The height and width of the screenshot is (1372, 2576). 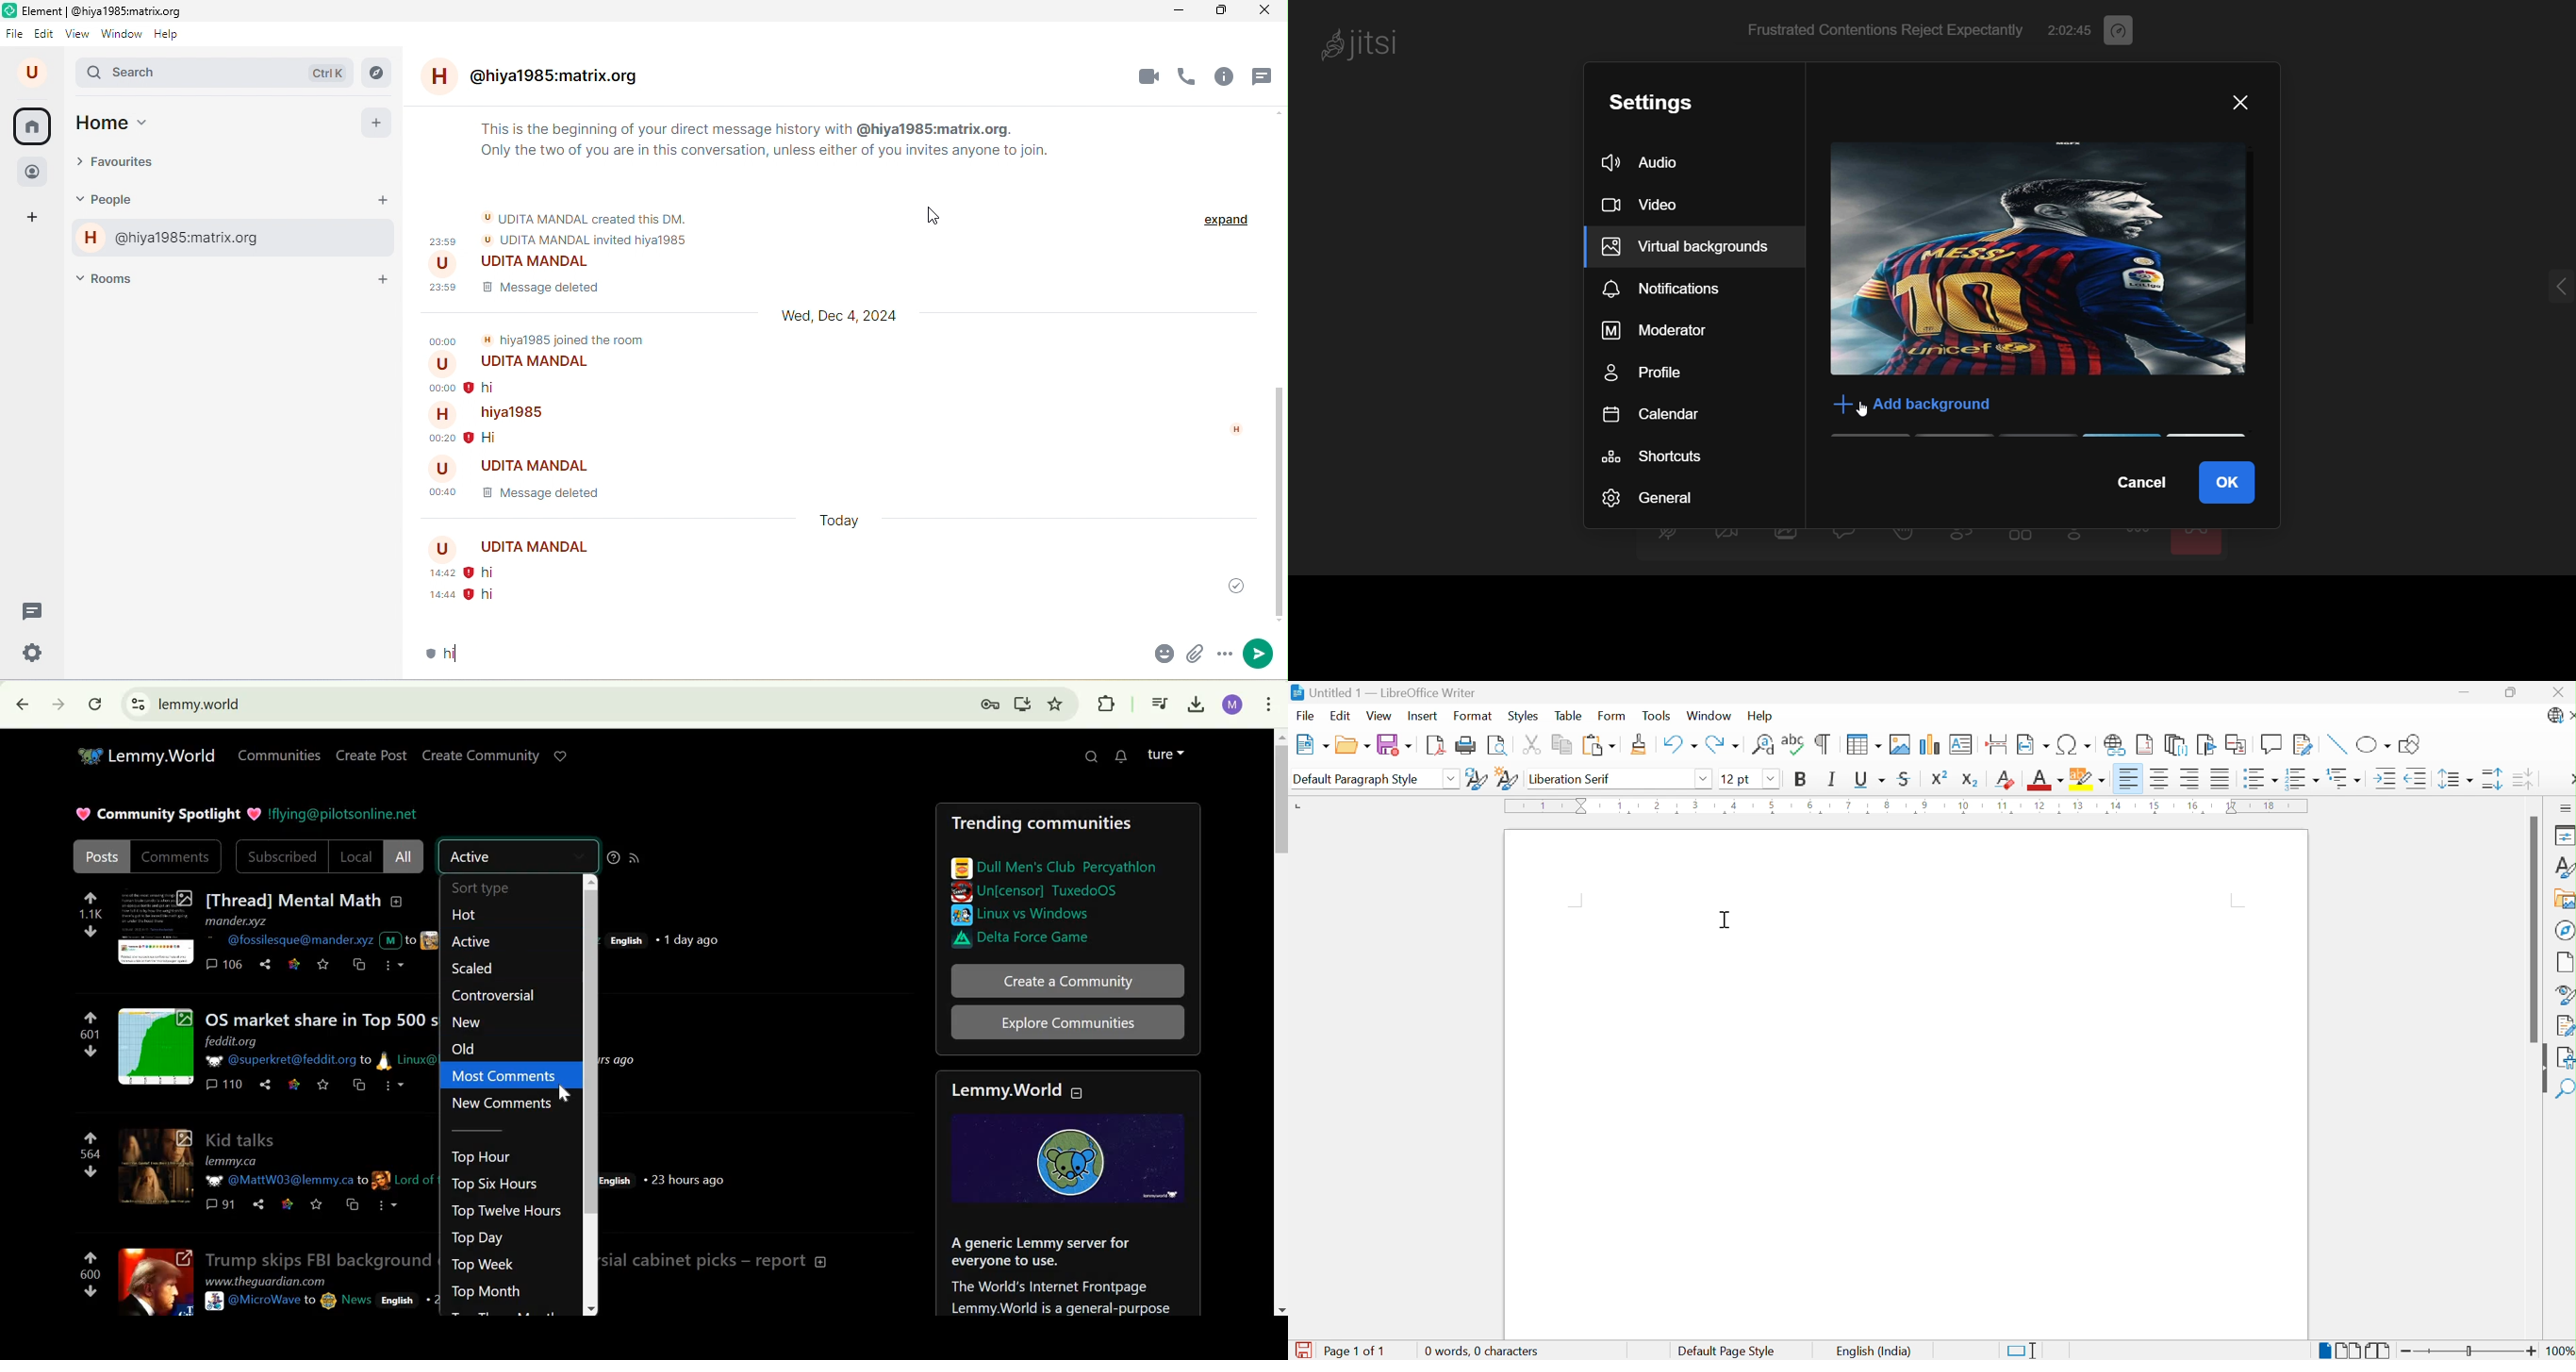 I want to click on send message, so click(x=1259, y=654).